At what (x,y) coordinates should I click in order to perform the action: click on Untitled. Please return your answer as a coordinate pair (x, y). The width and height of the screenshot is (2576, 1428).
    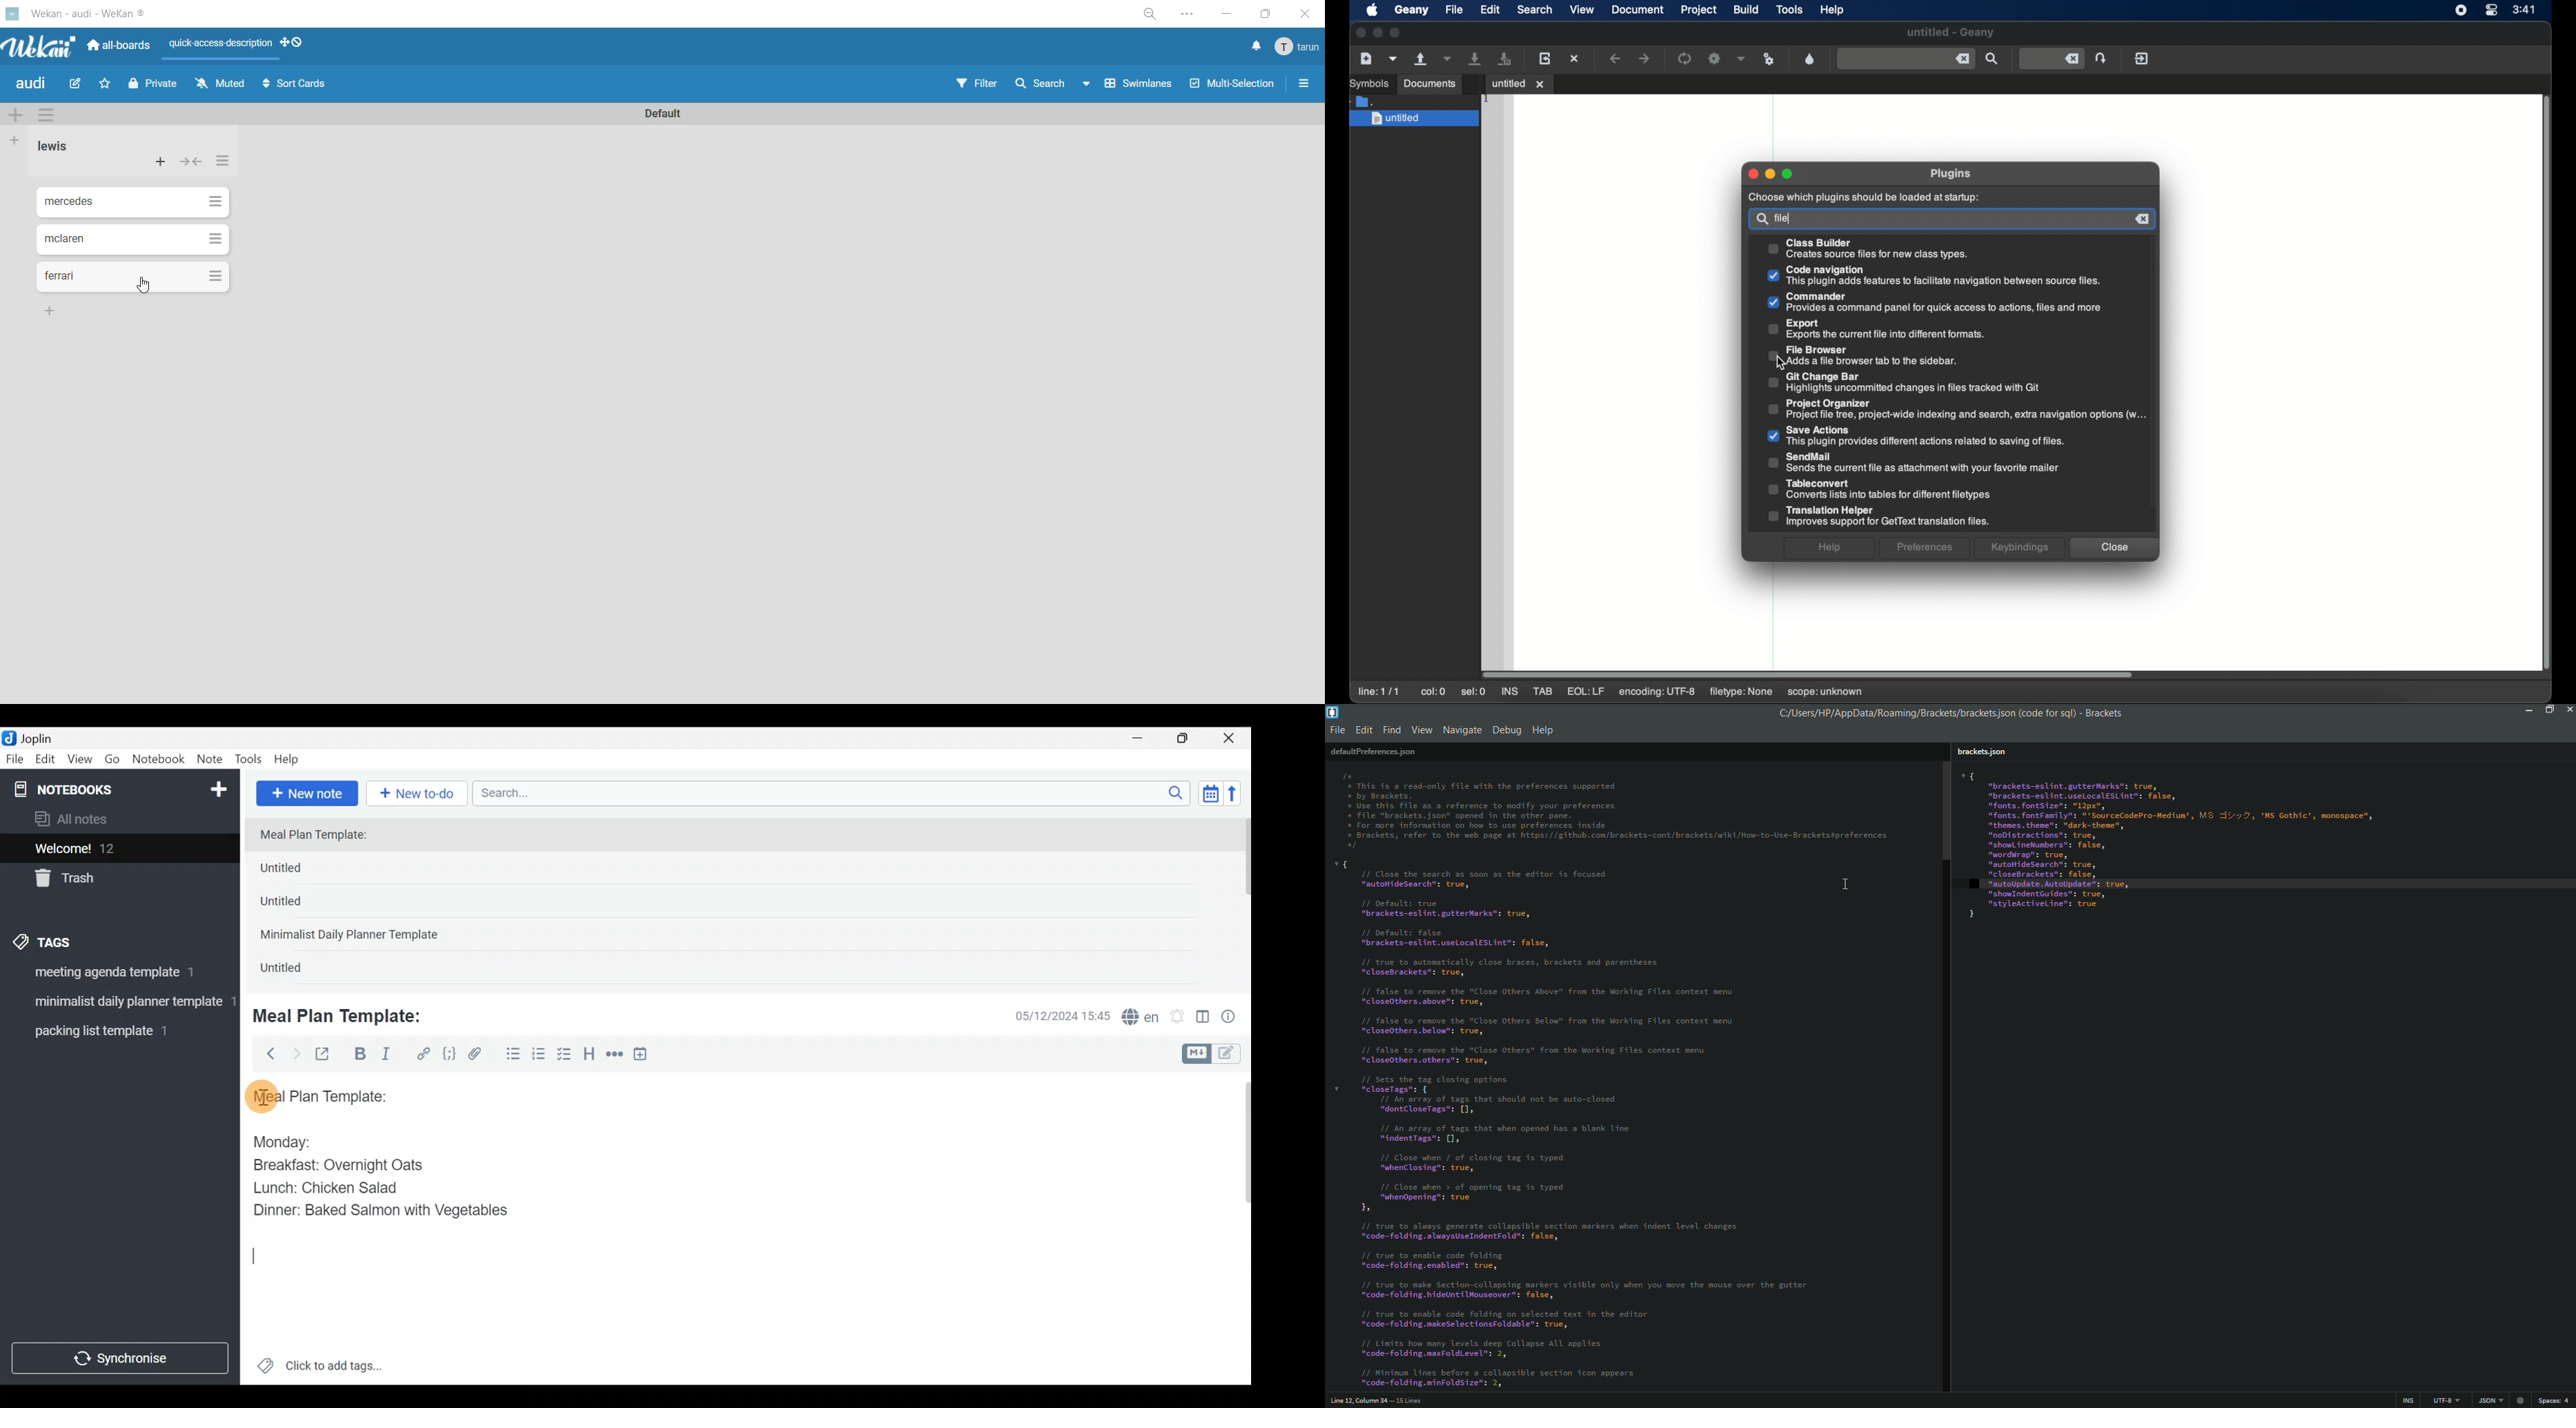
    Looking at the image, I should click on (302, 871).